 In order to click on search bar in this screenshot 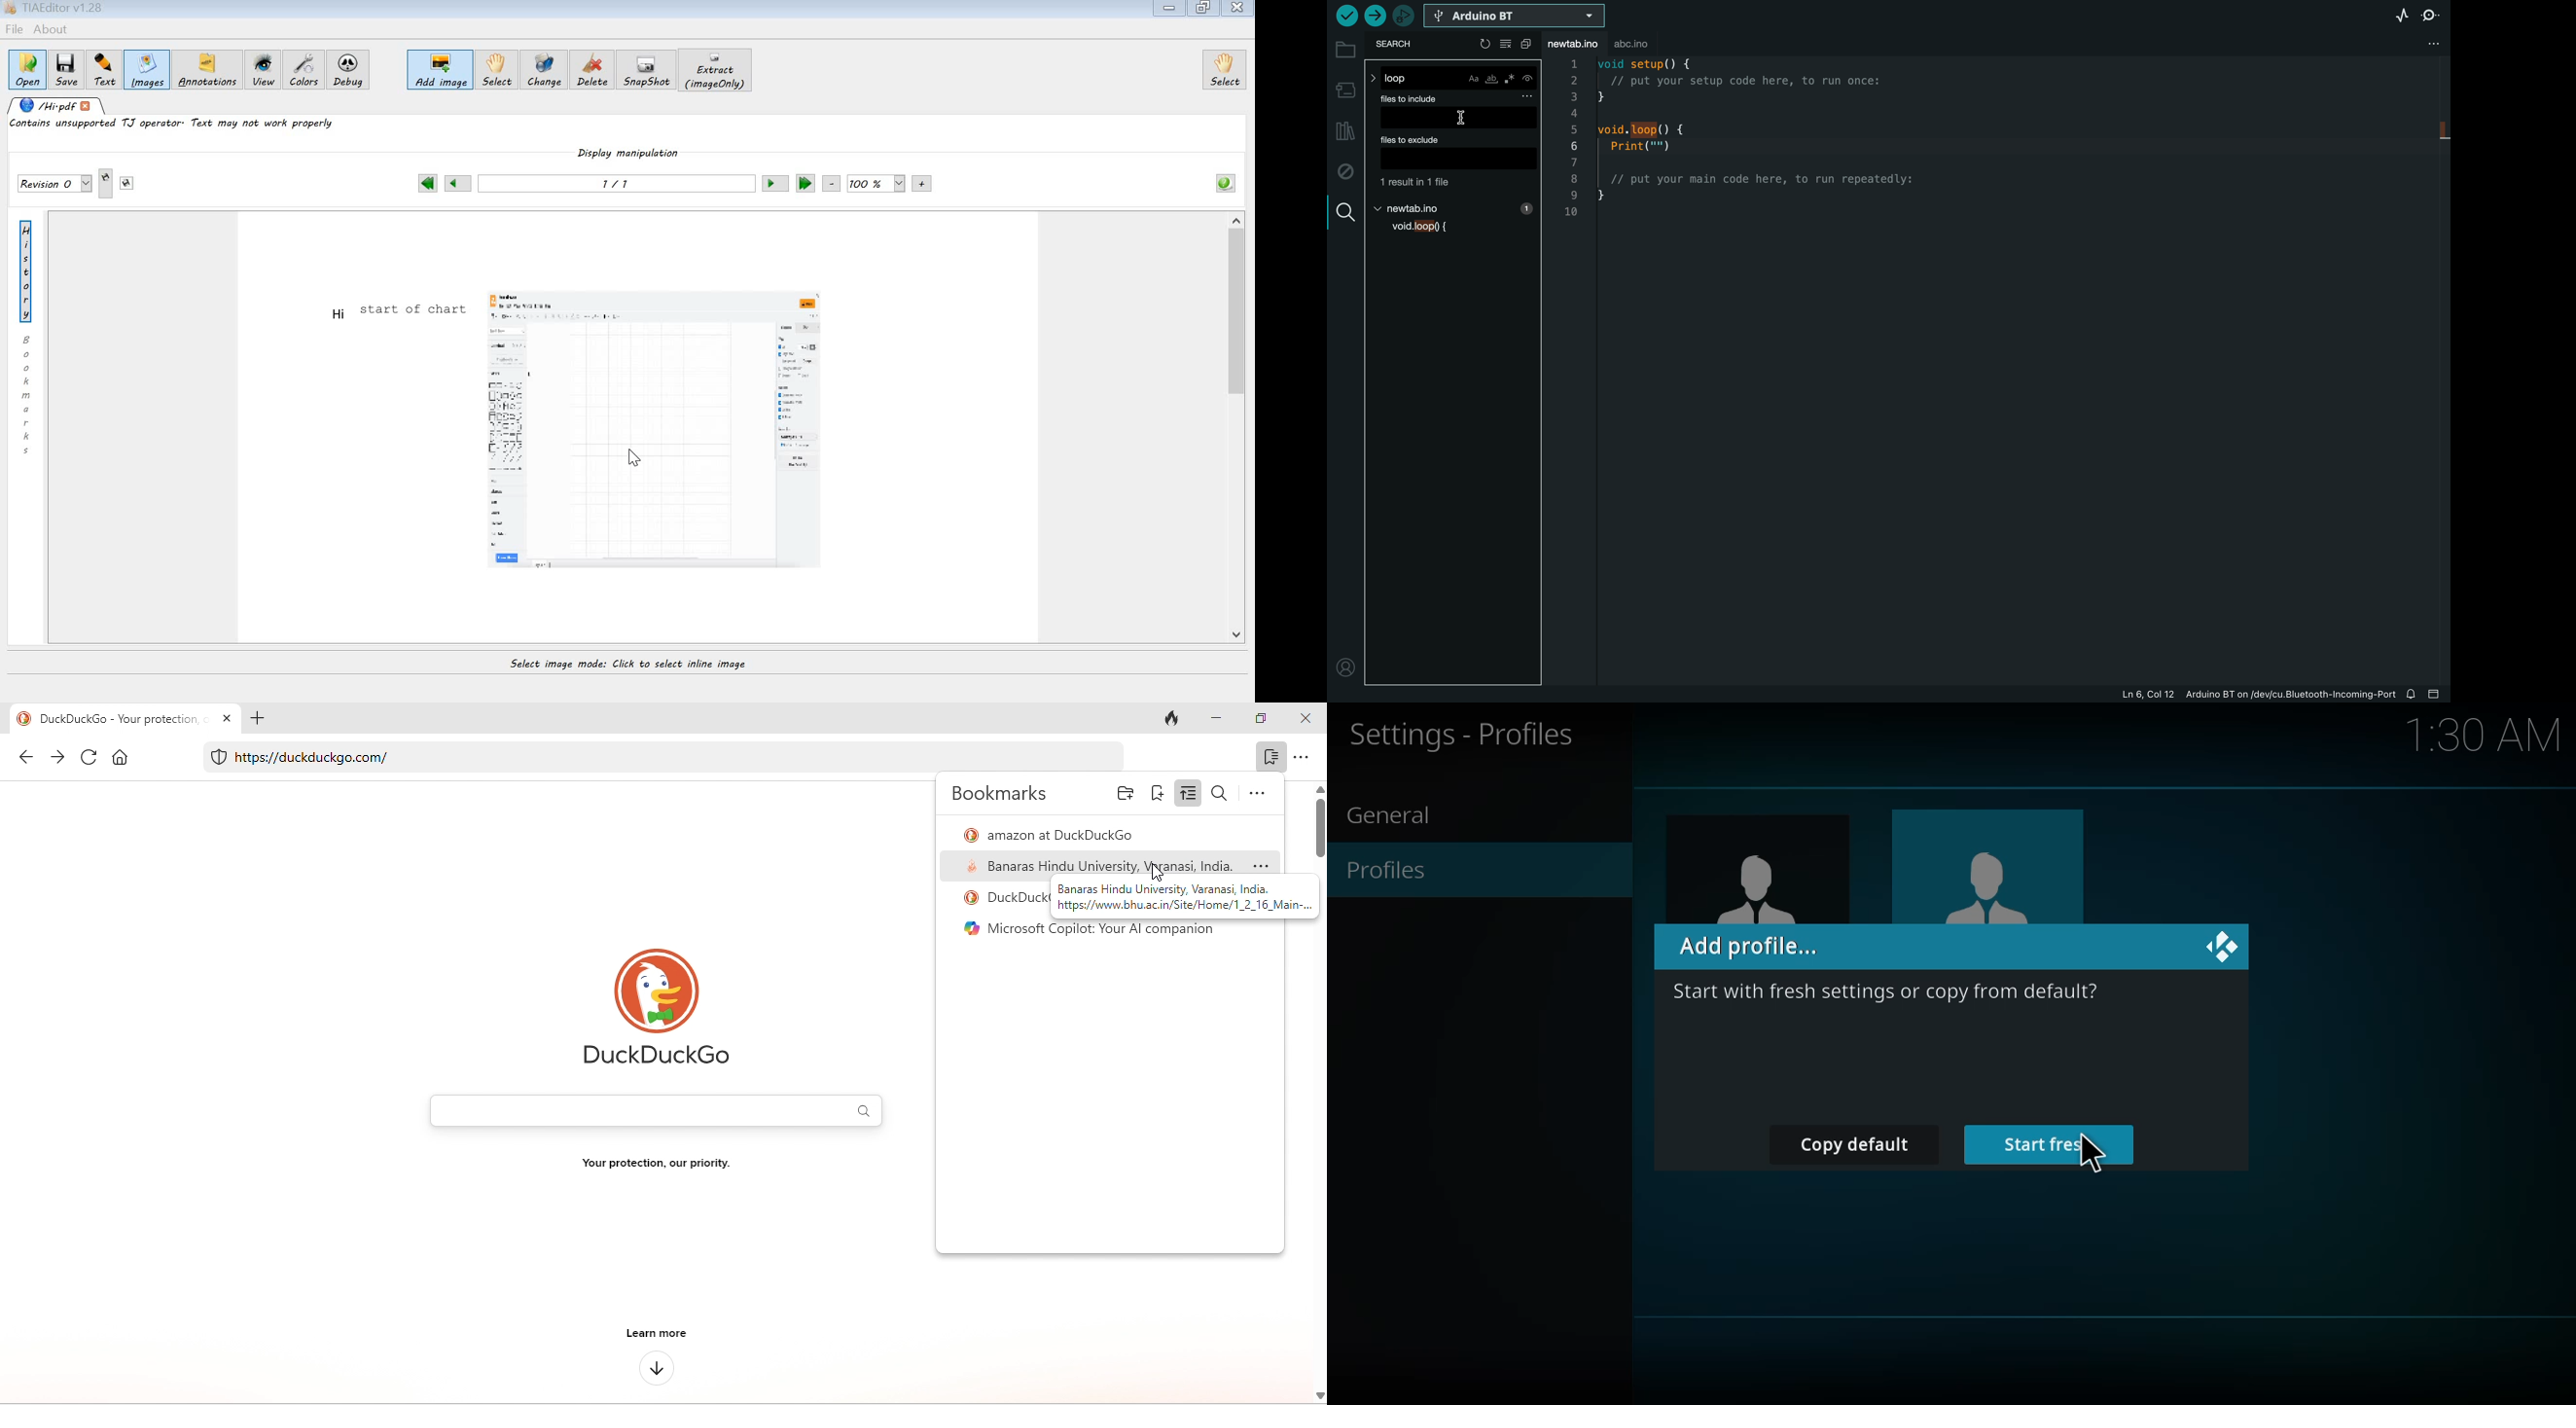, I will do `click(655, 1108)`.